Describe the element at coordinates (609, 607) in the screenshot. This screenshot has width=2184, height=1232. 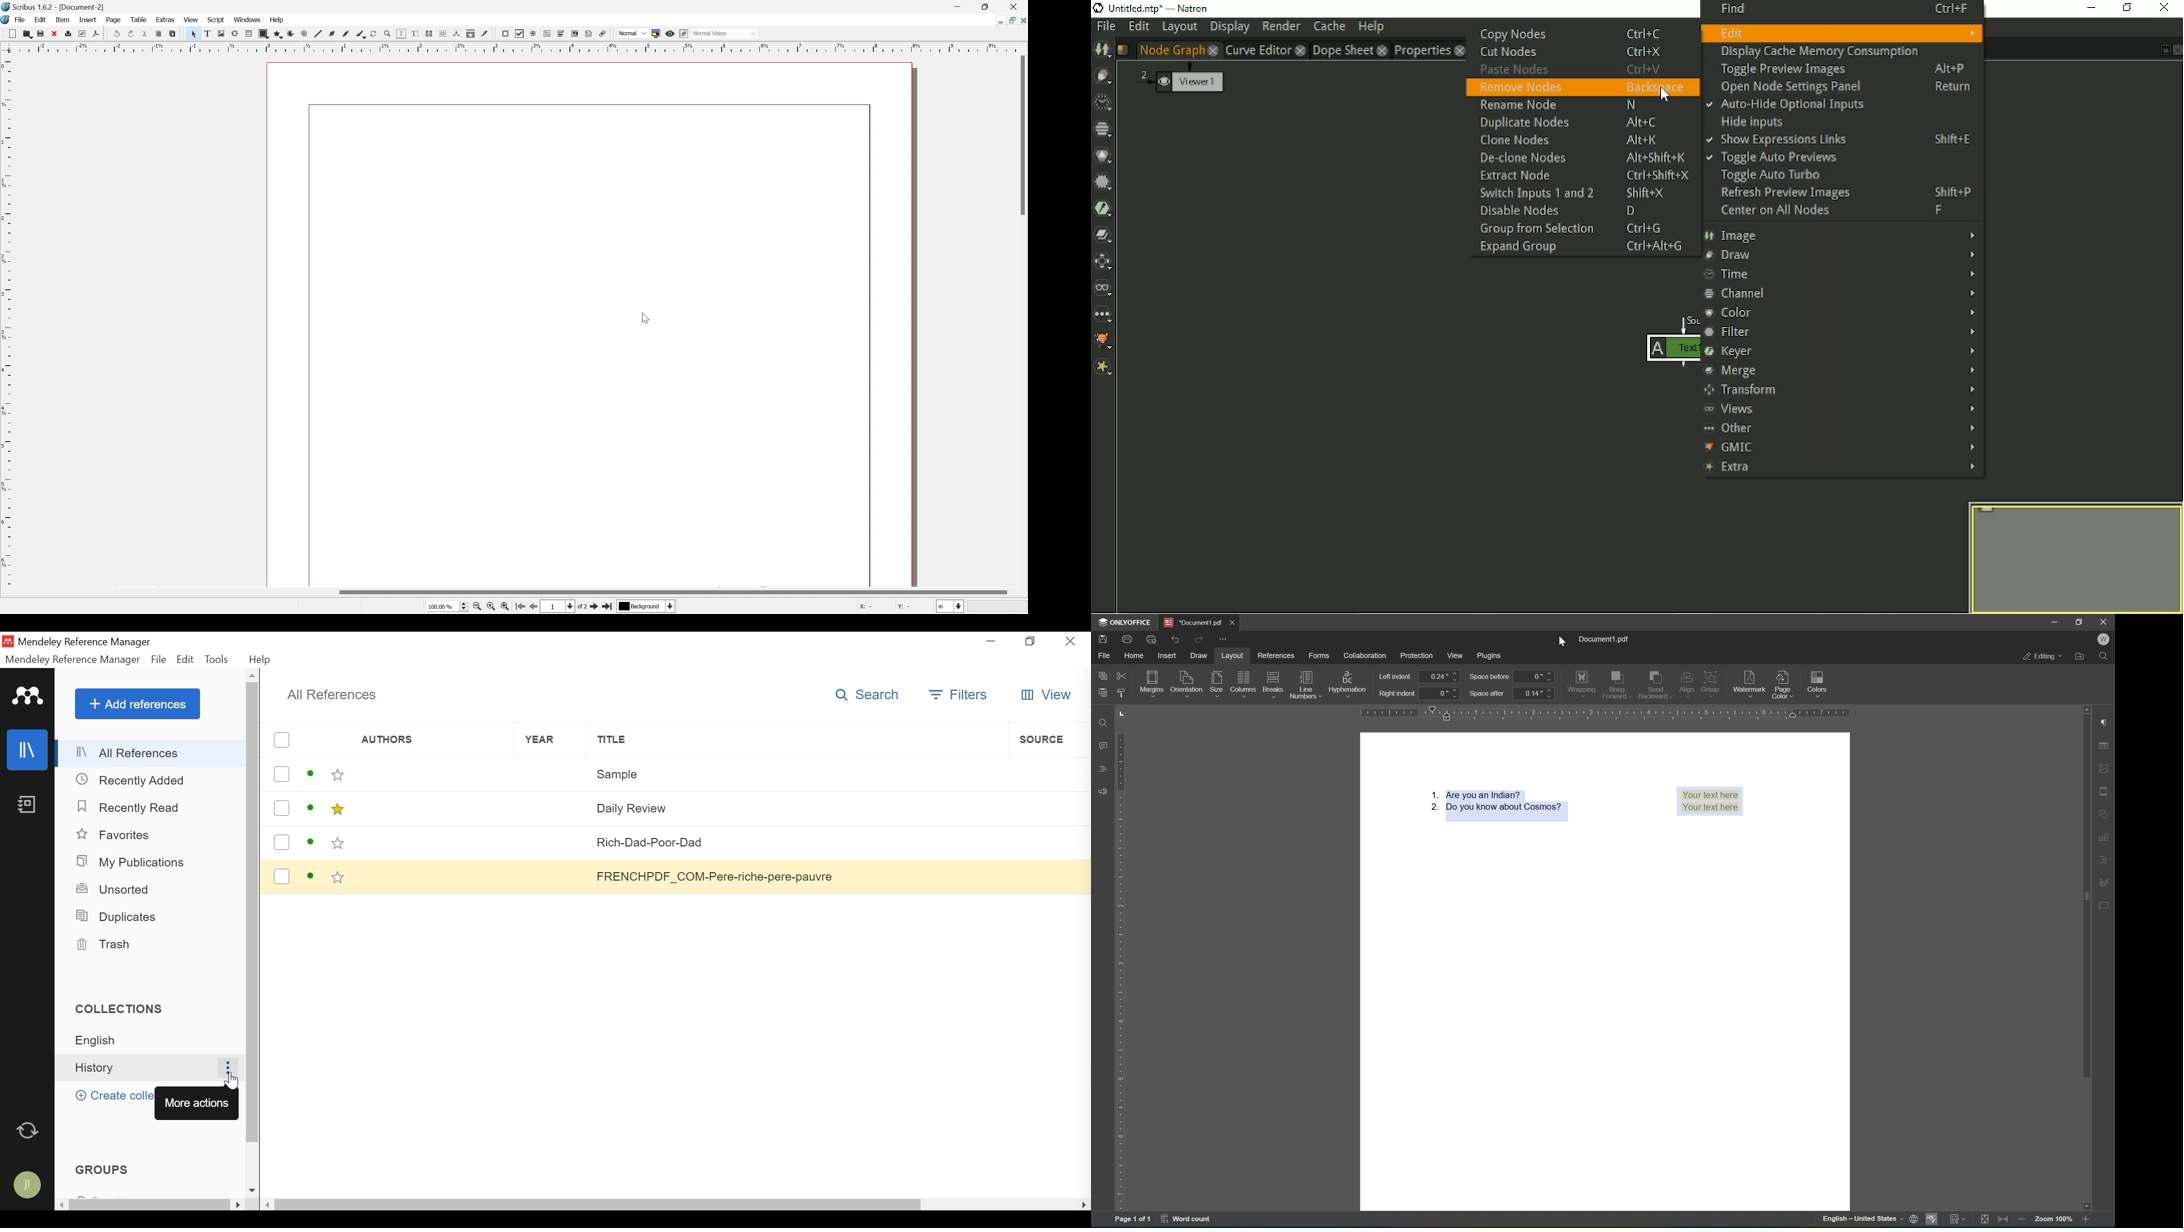
I see `go to last page` at that location.